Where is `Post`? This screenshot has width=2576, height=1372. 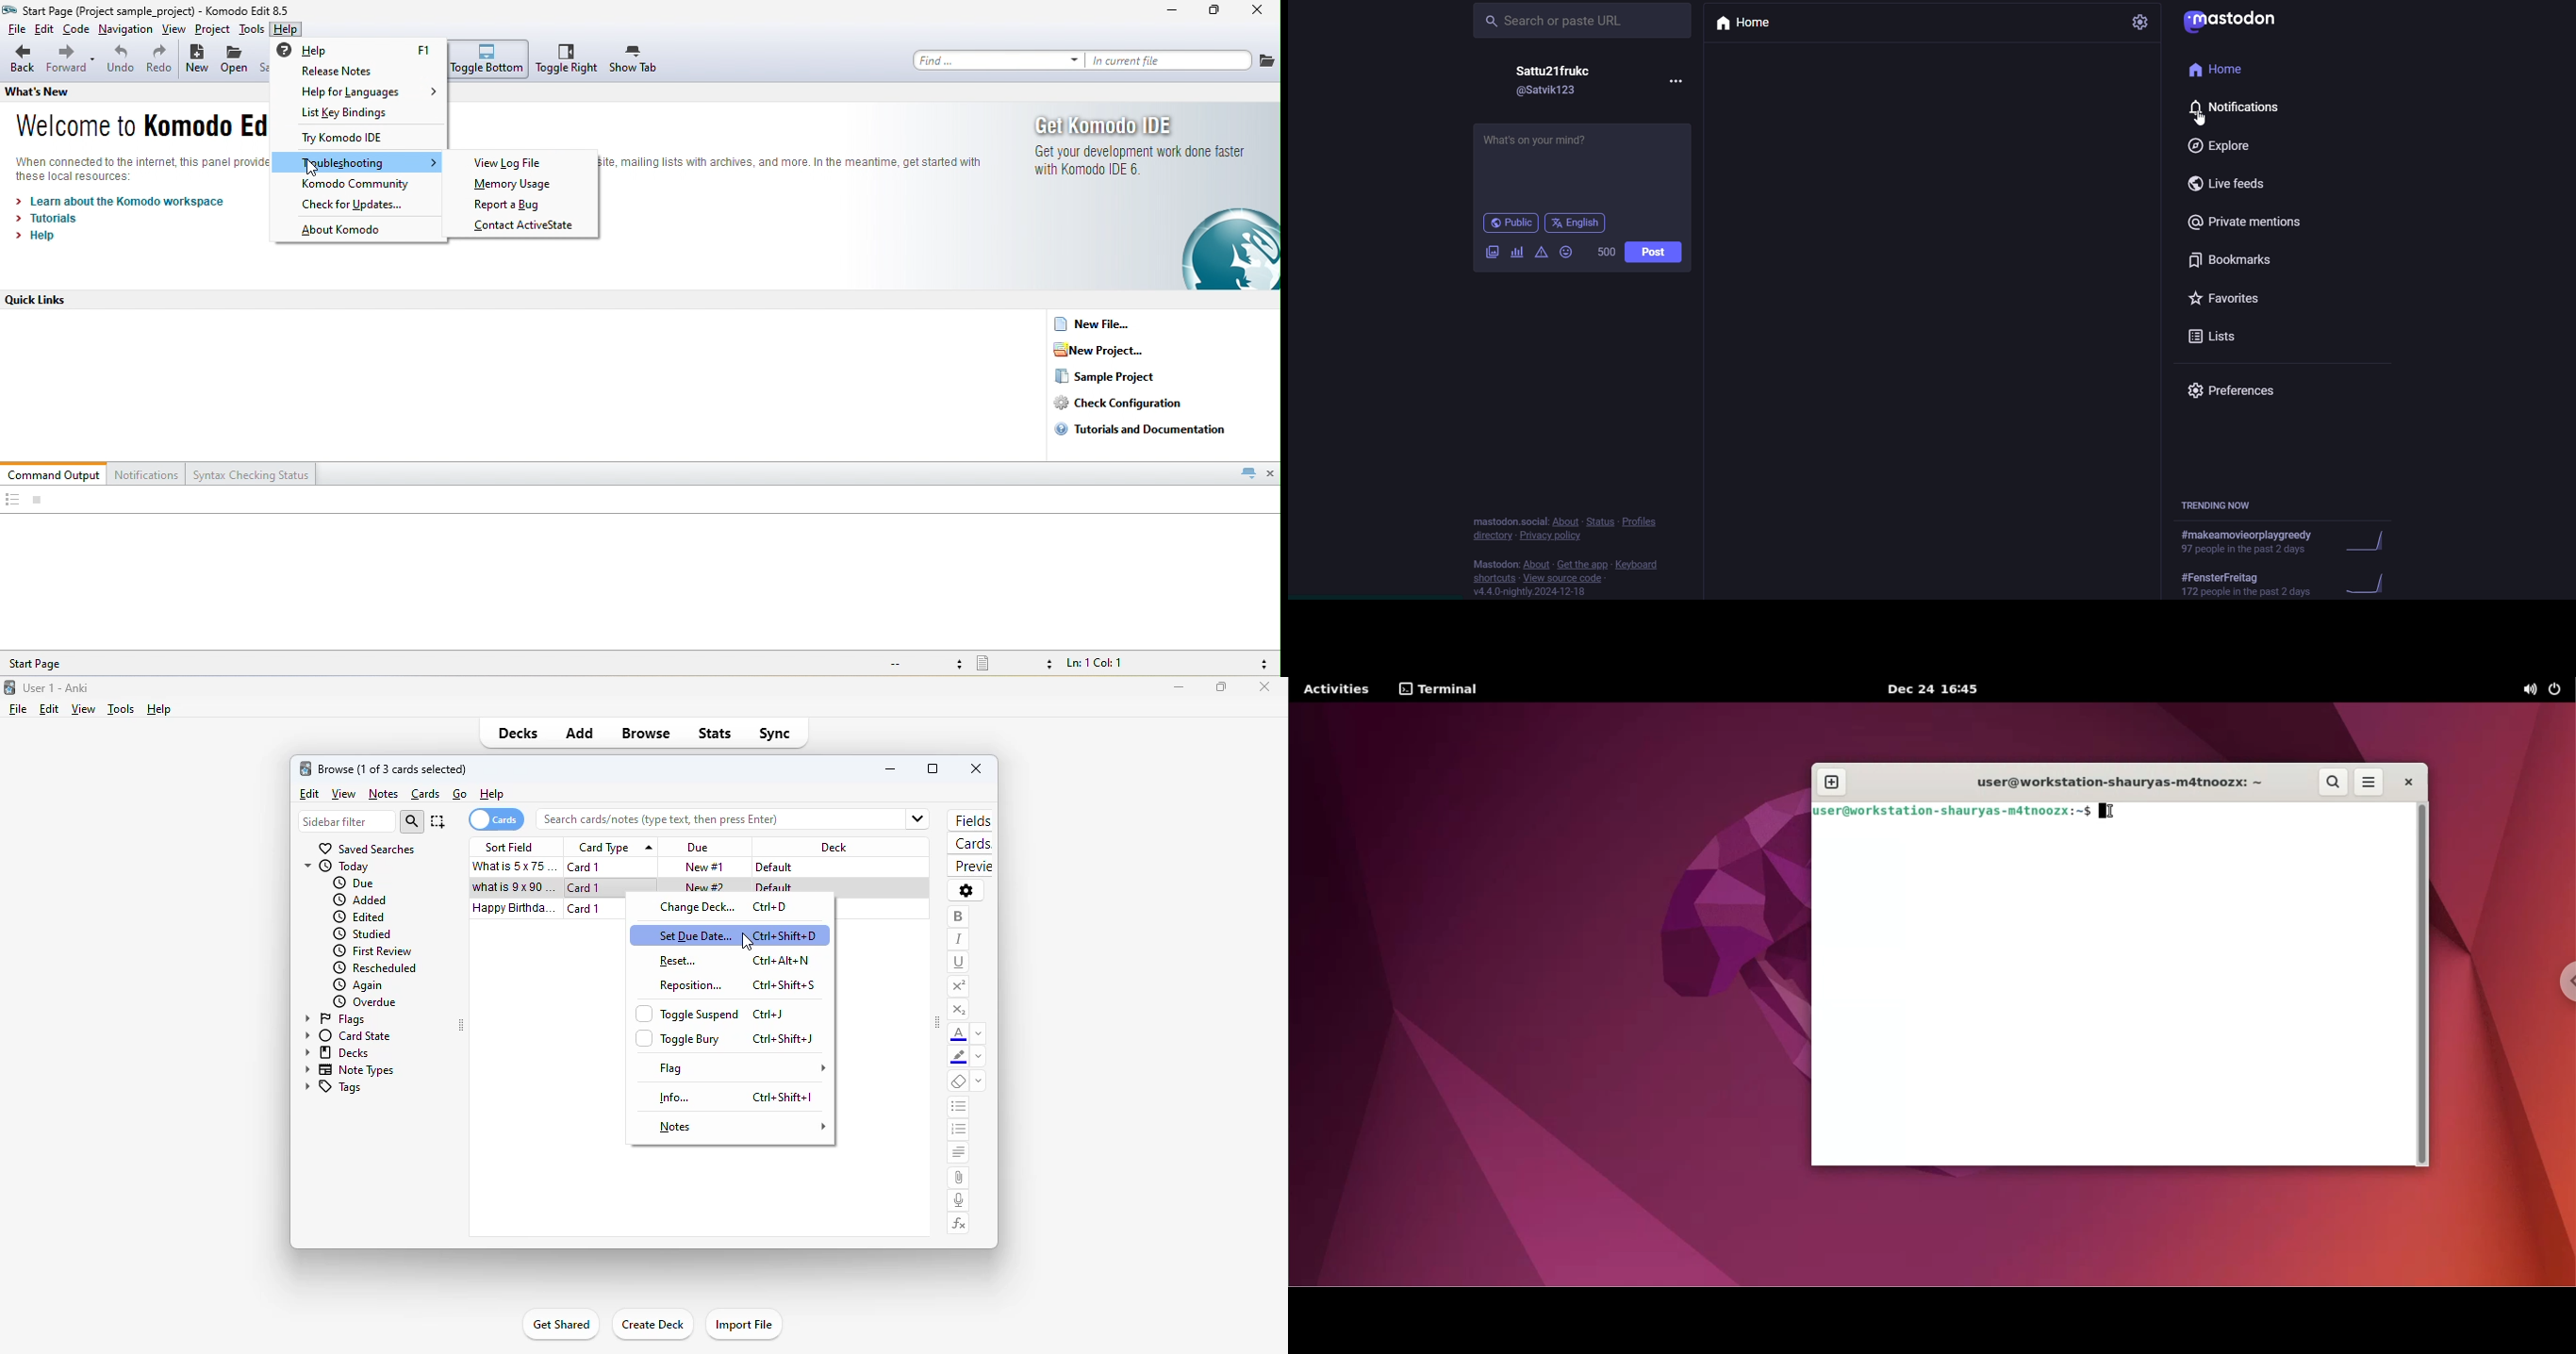 Post is located at coordinates (1654, 252).